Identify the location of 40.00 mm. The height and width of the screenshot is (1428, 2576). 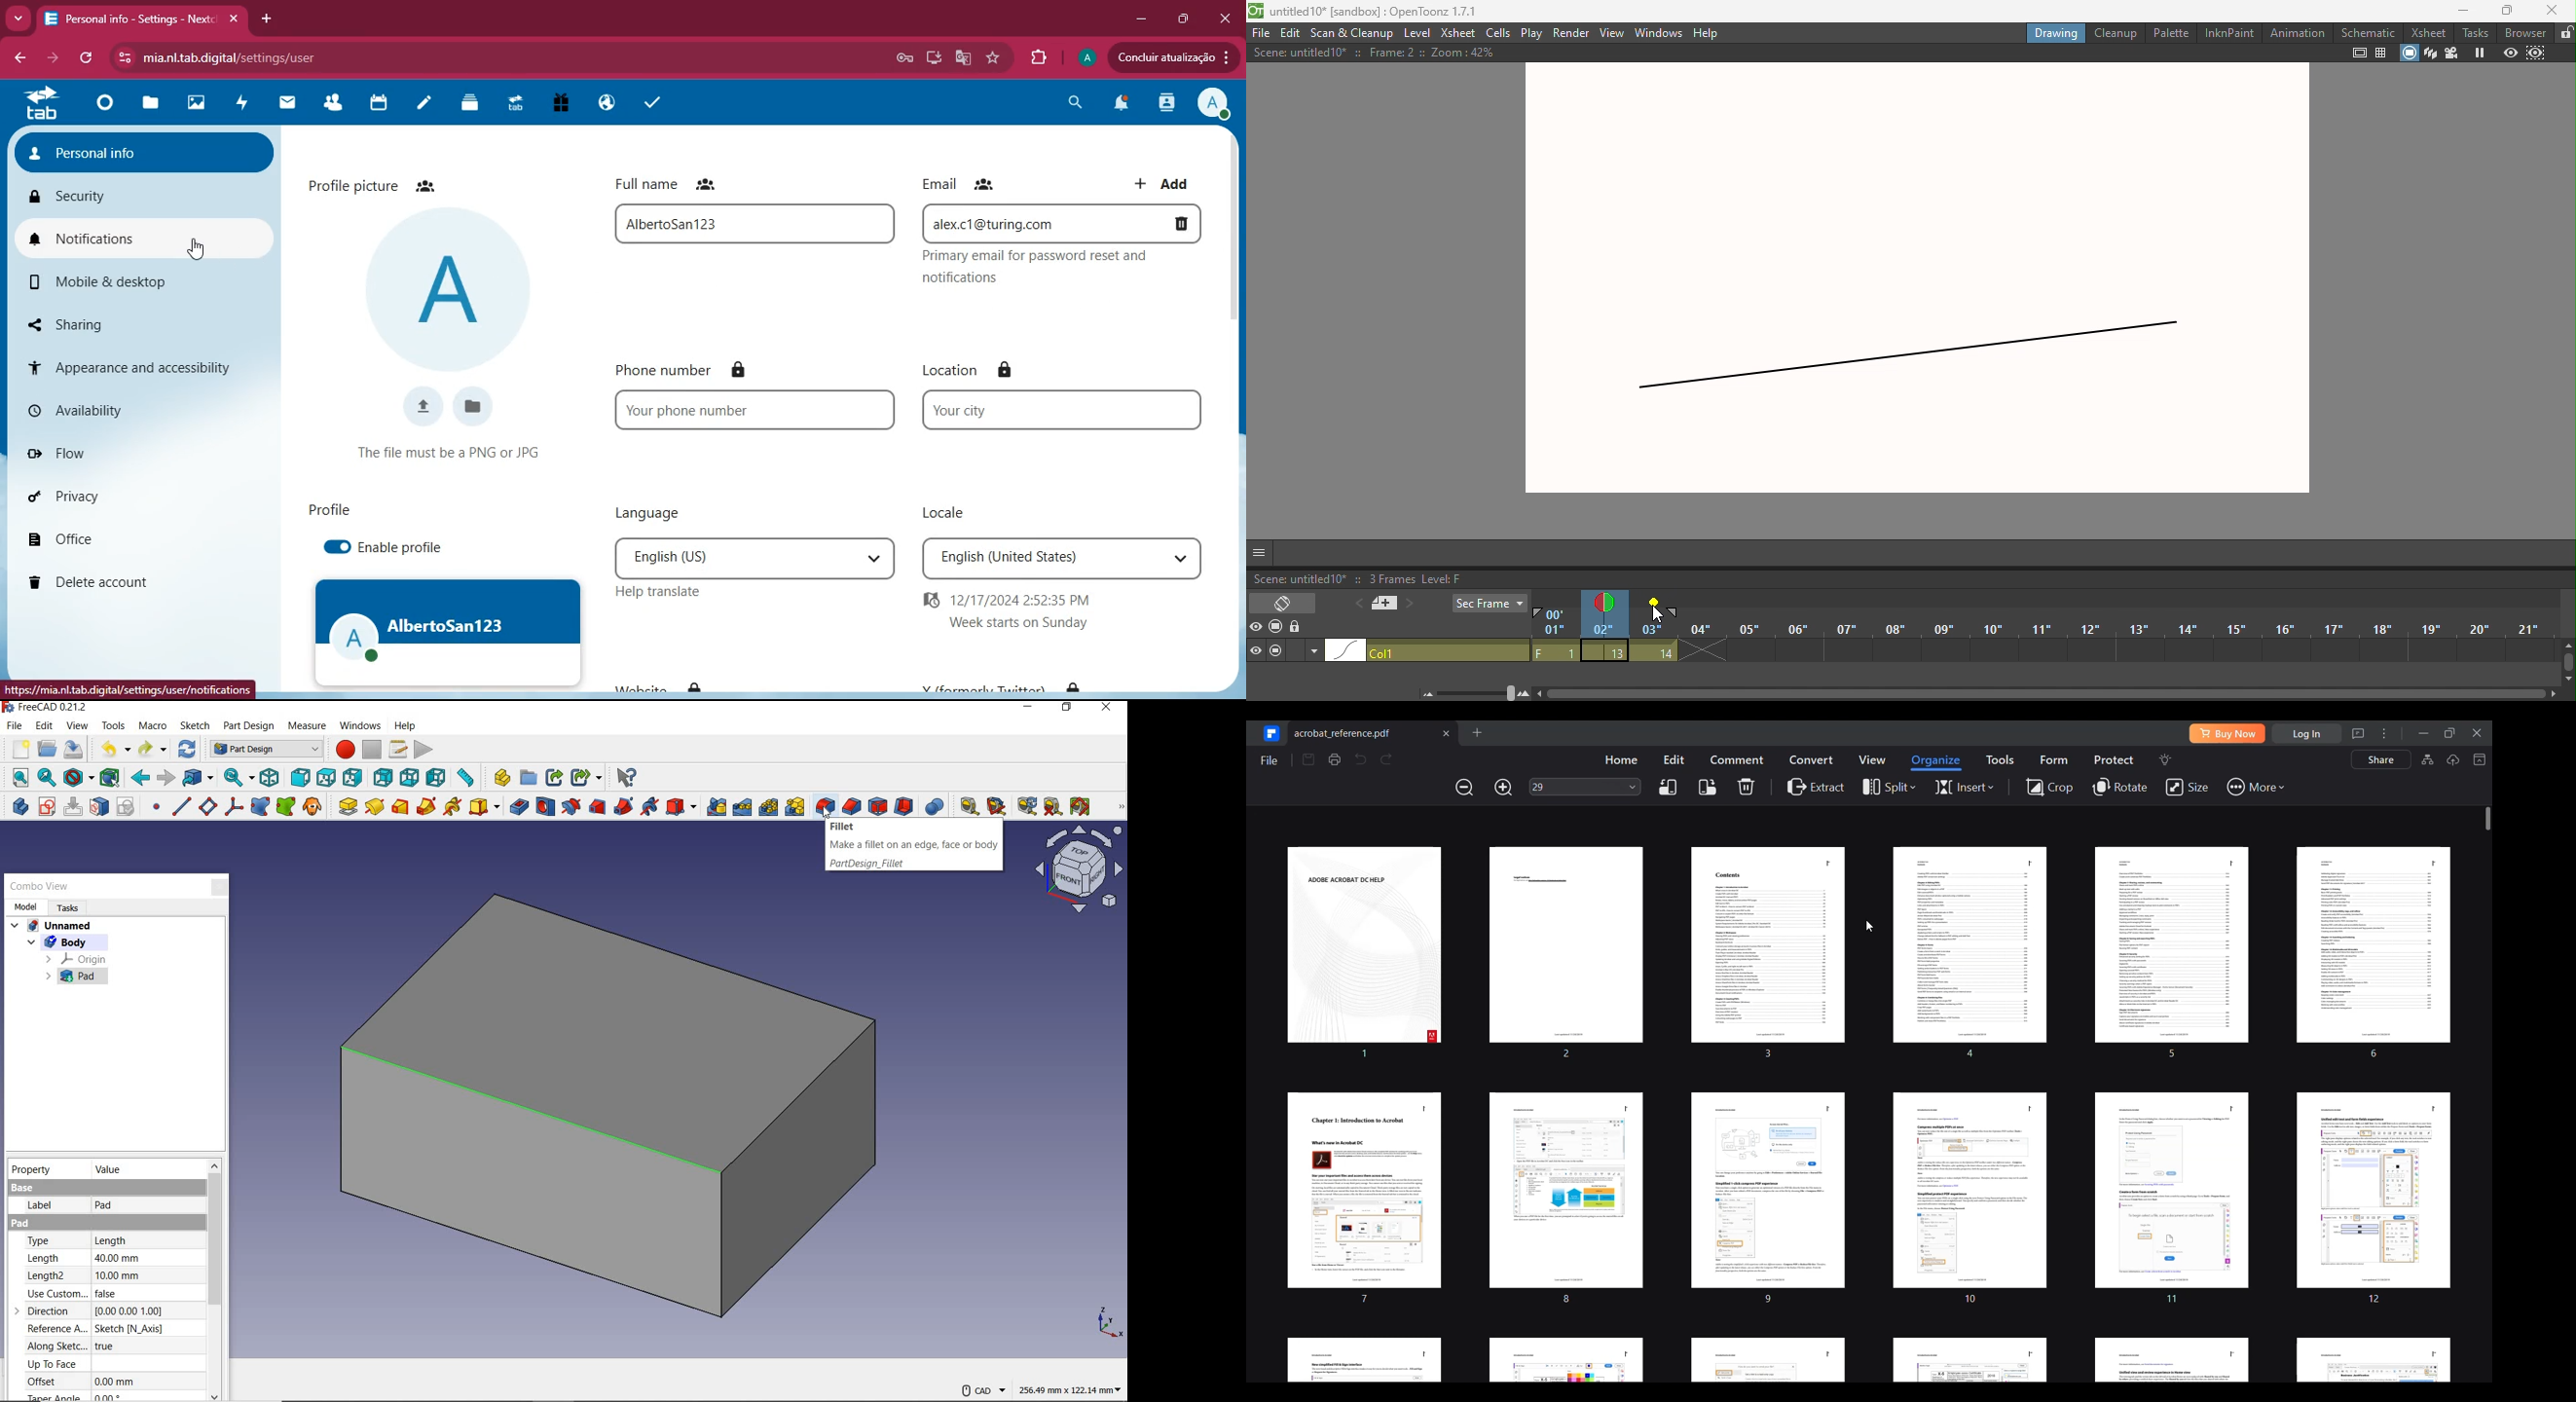
(118, 1258).